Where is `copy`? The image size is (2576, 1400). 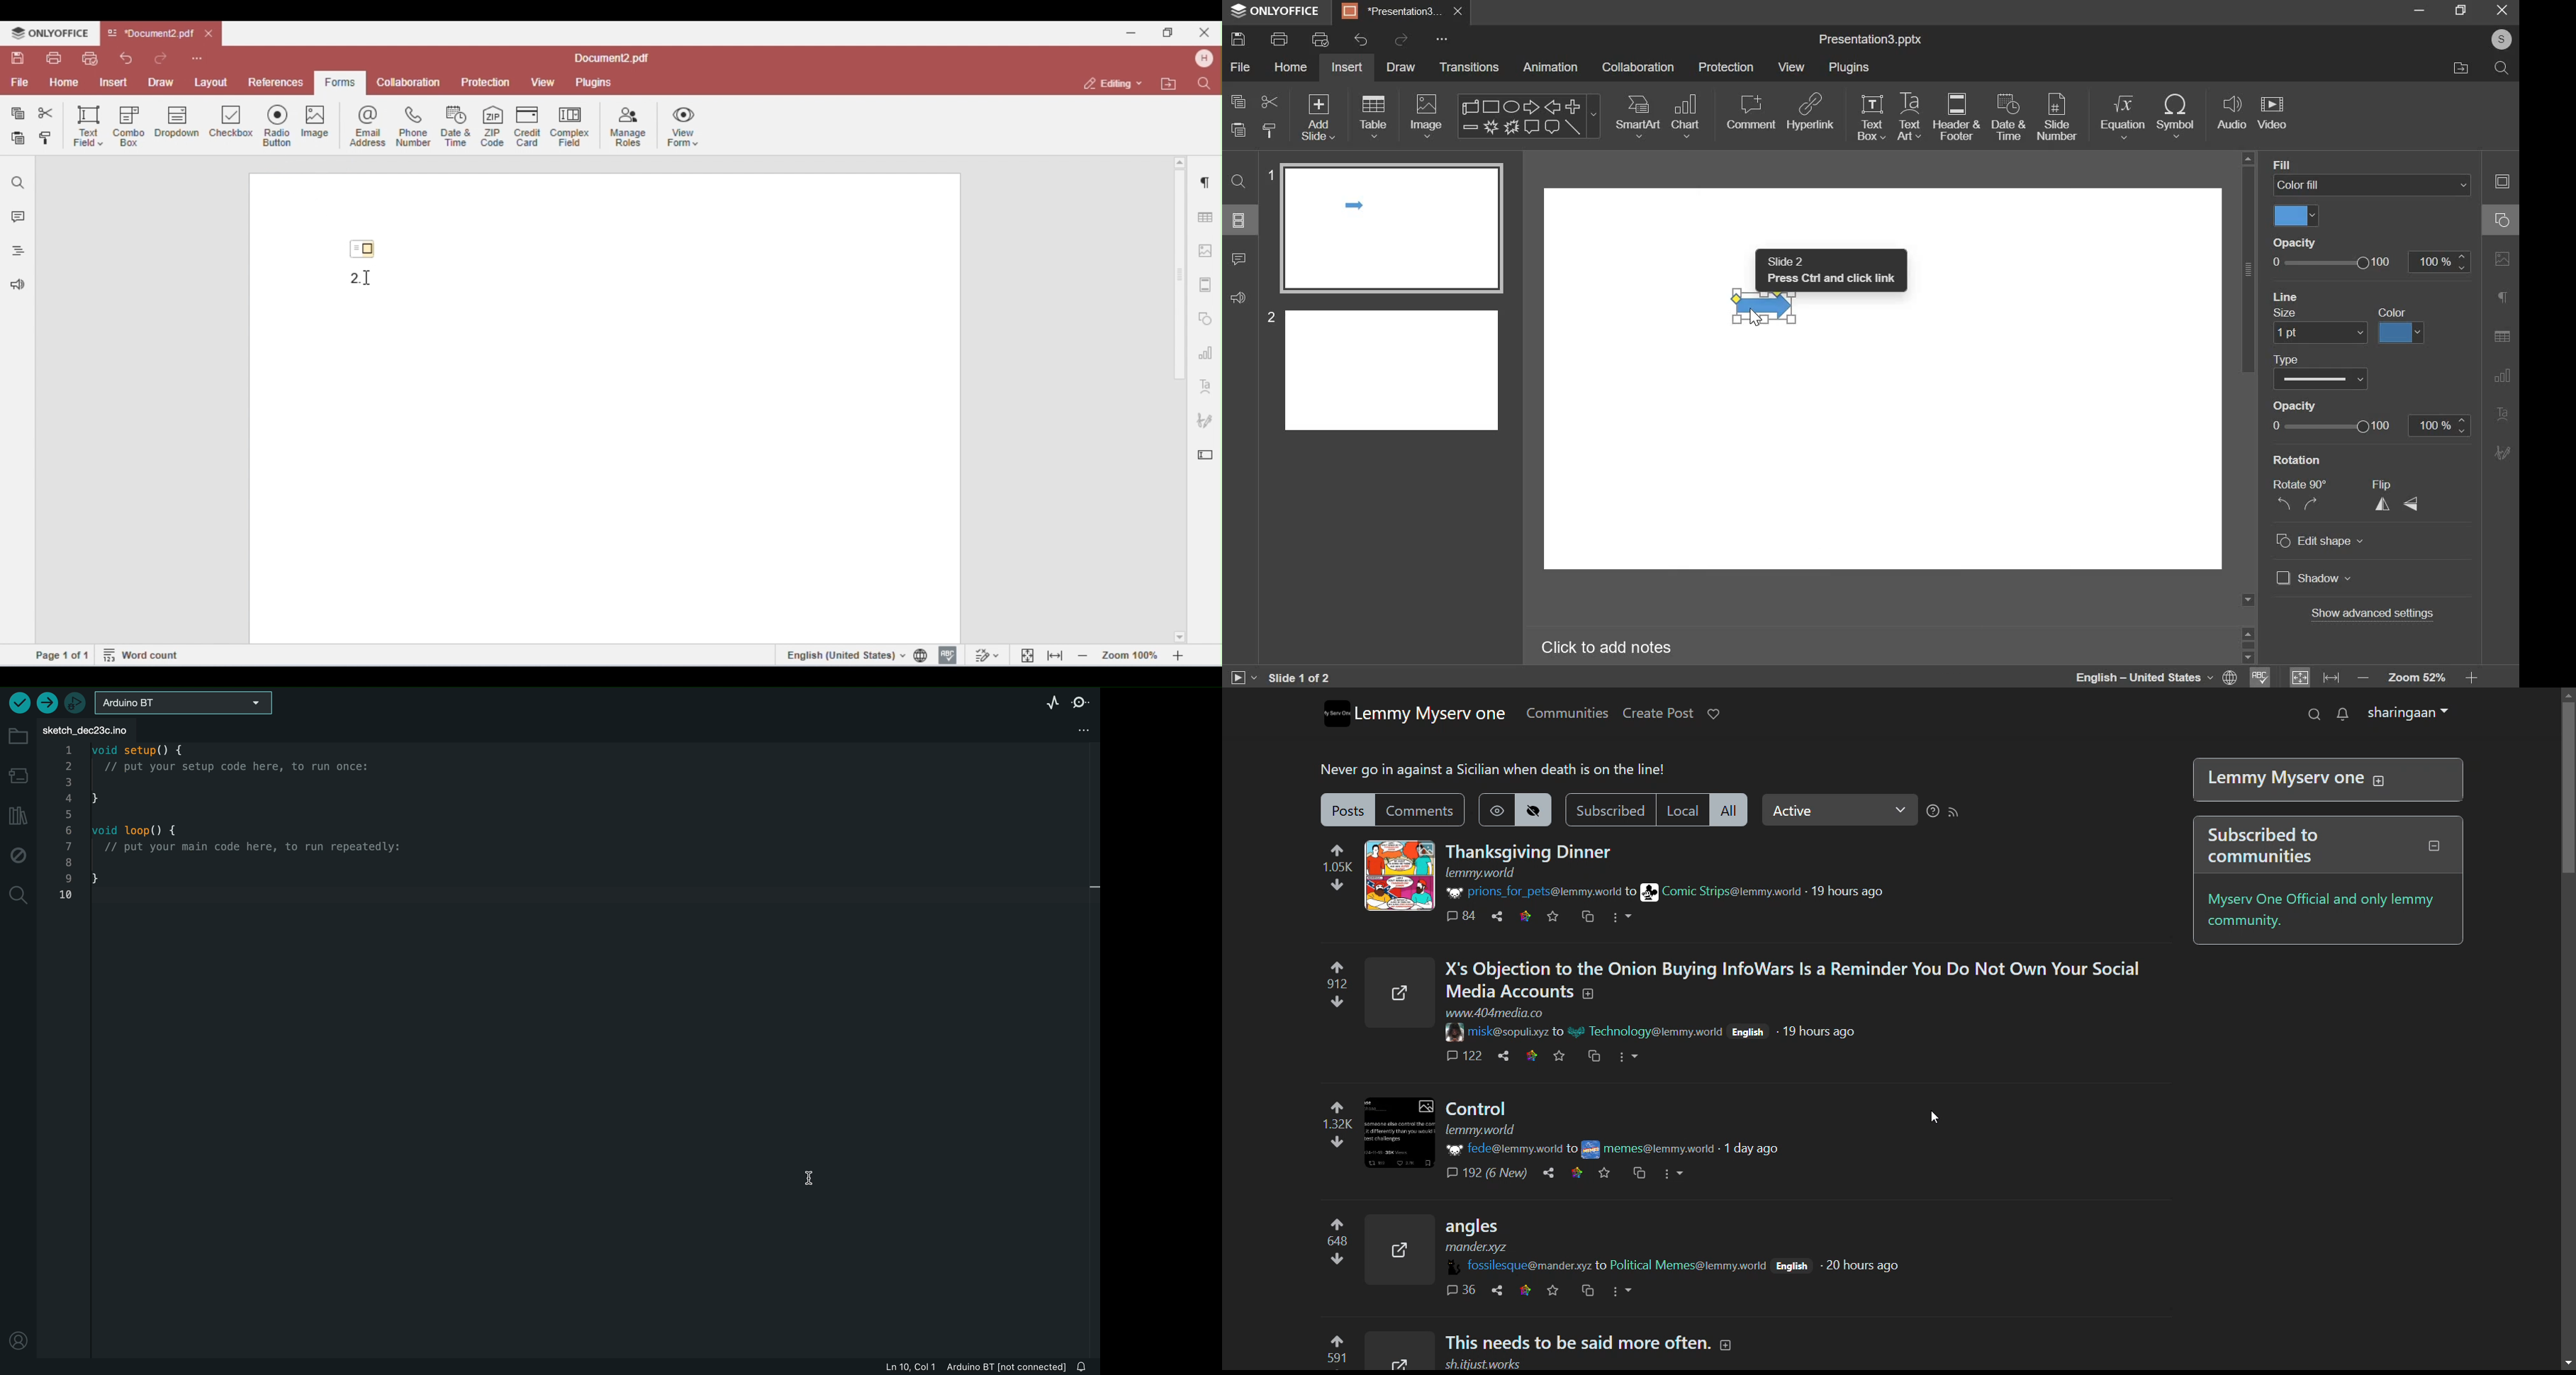 copy is located at coordinates (1238, 101).